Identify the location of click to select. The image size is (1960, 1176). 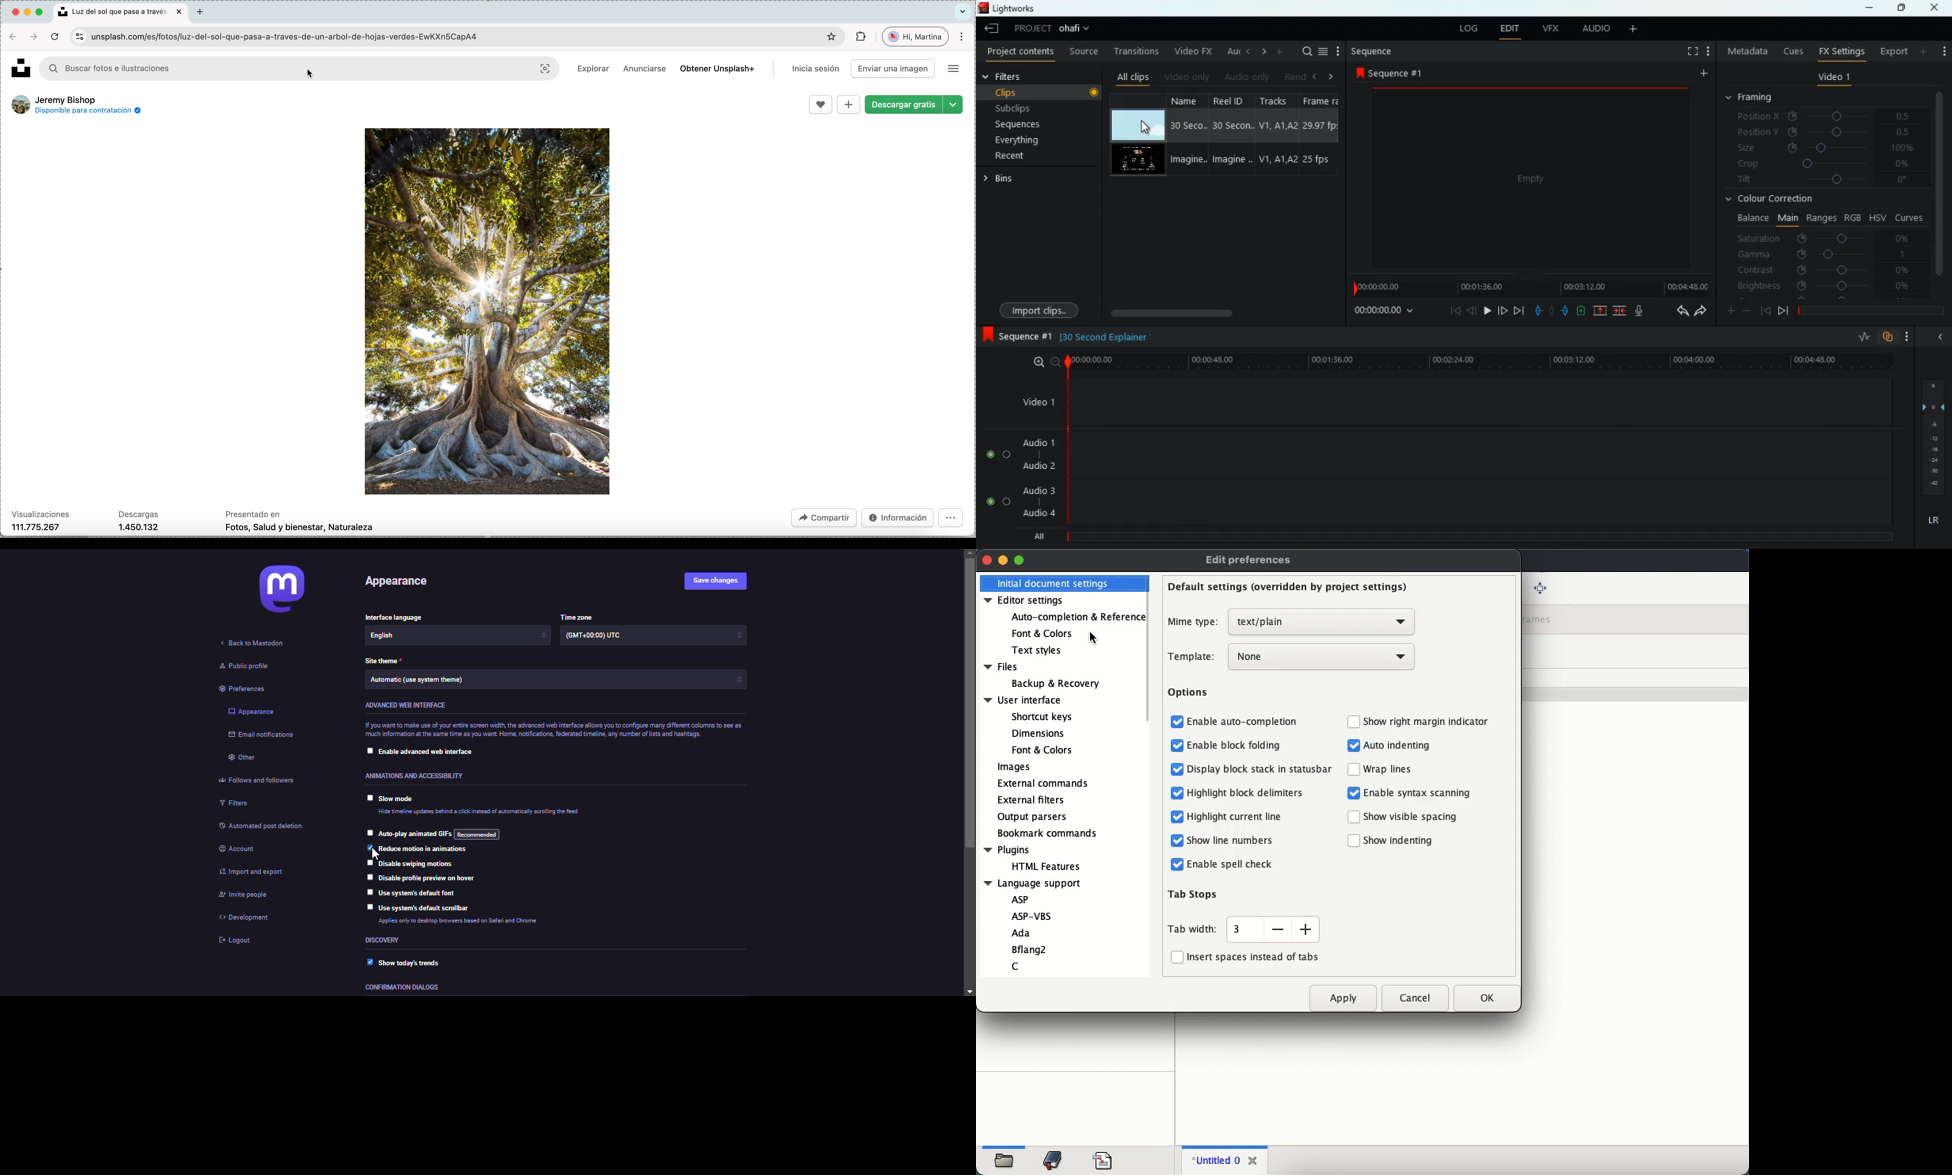
(366, 863).